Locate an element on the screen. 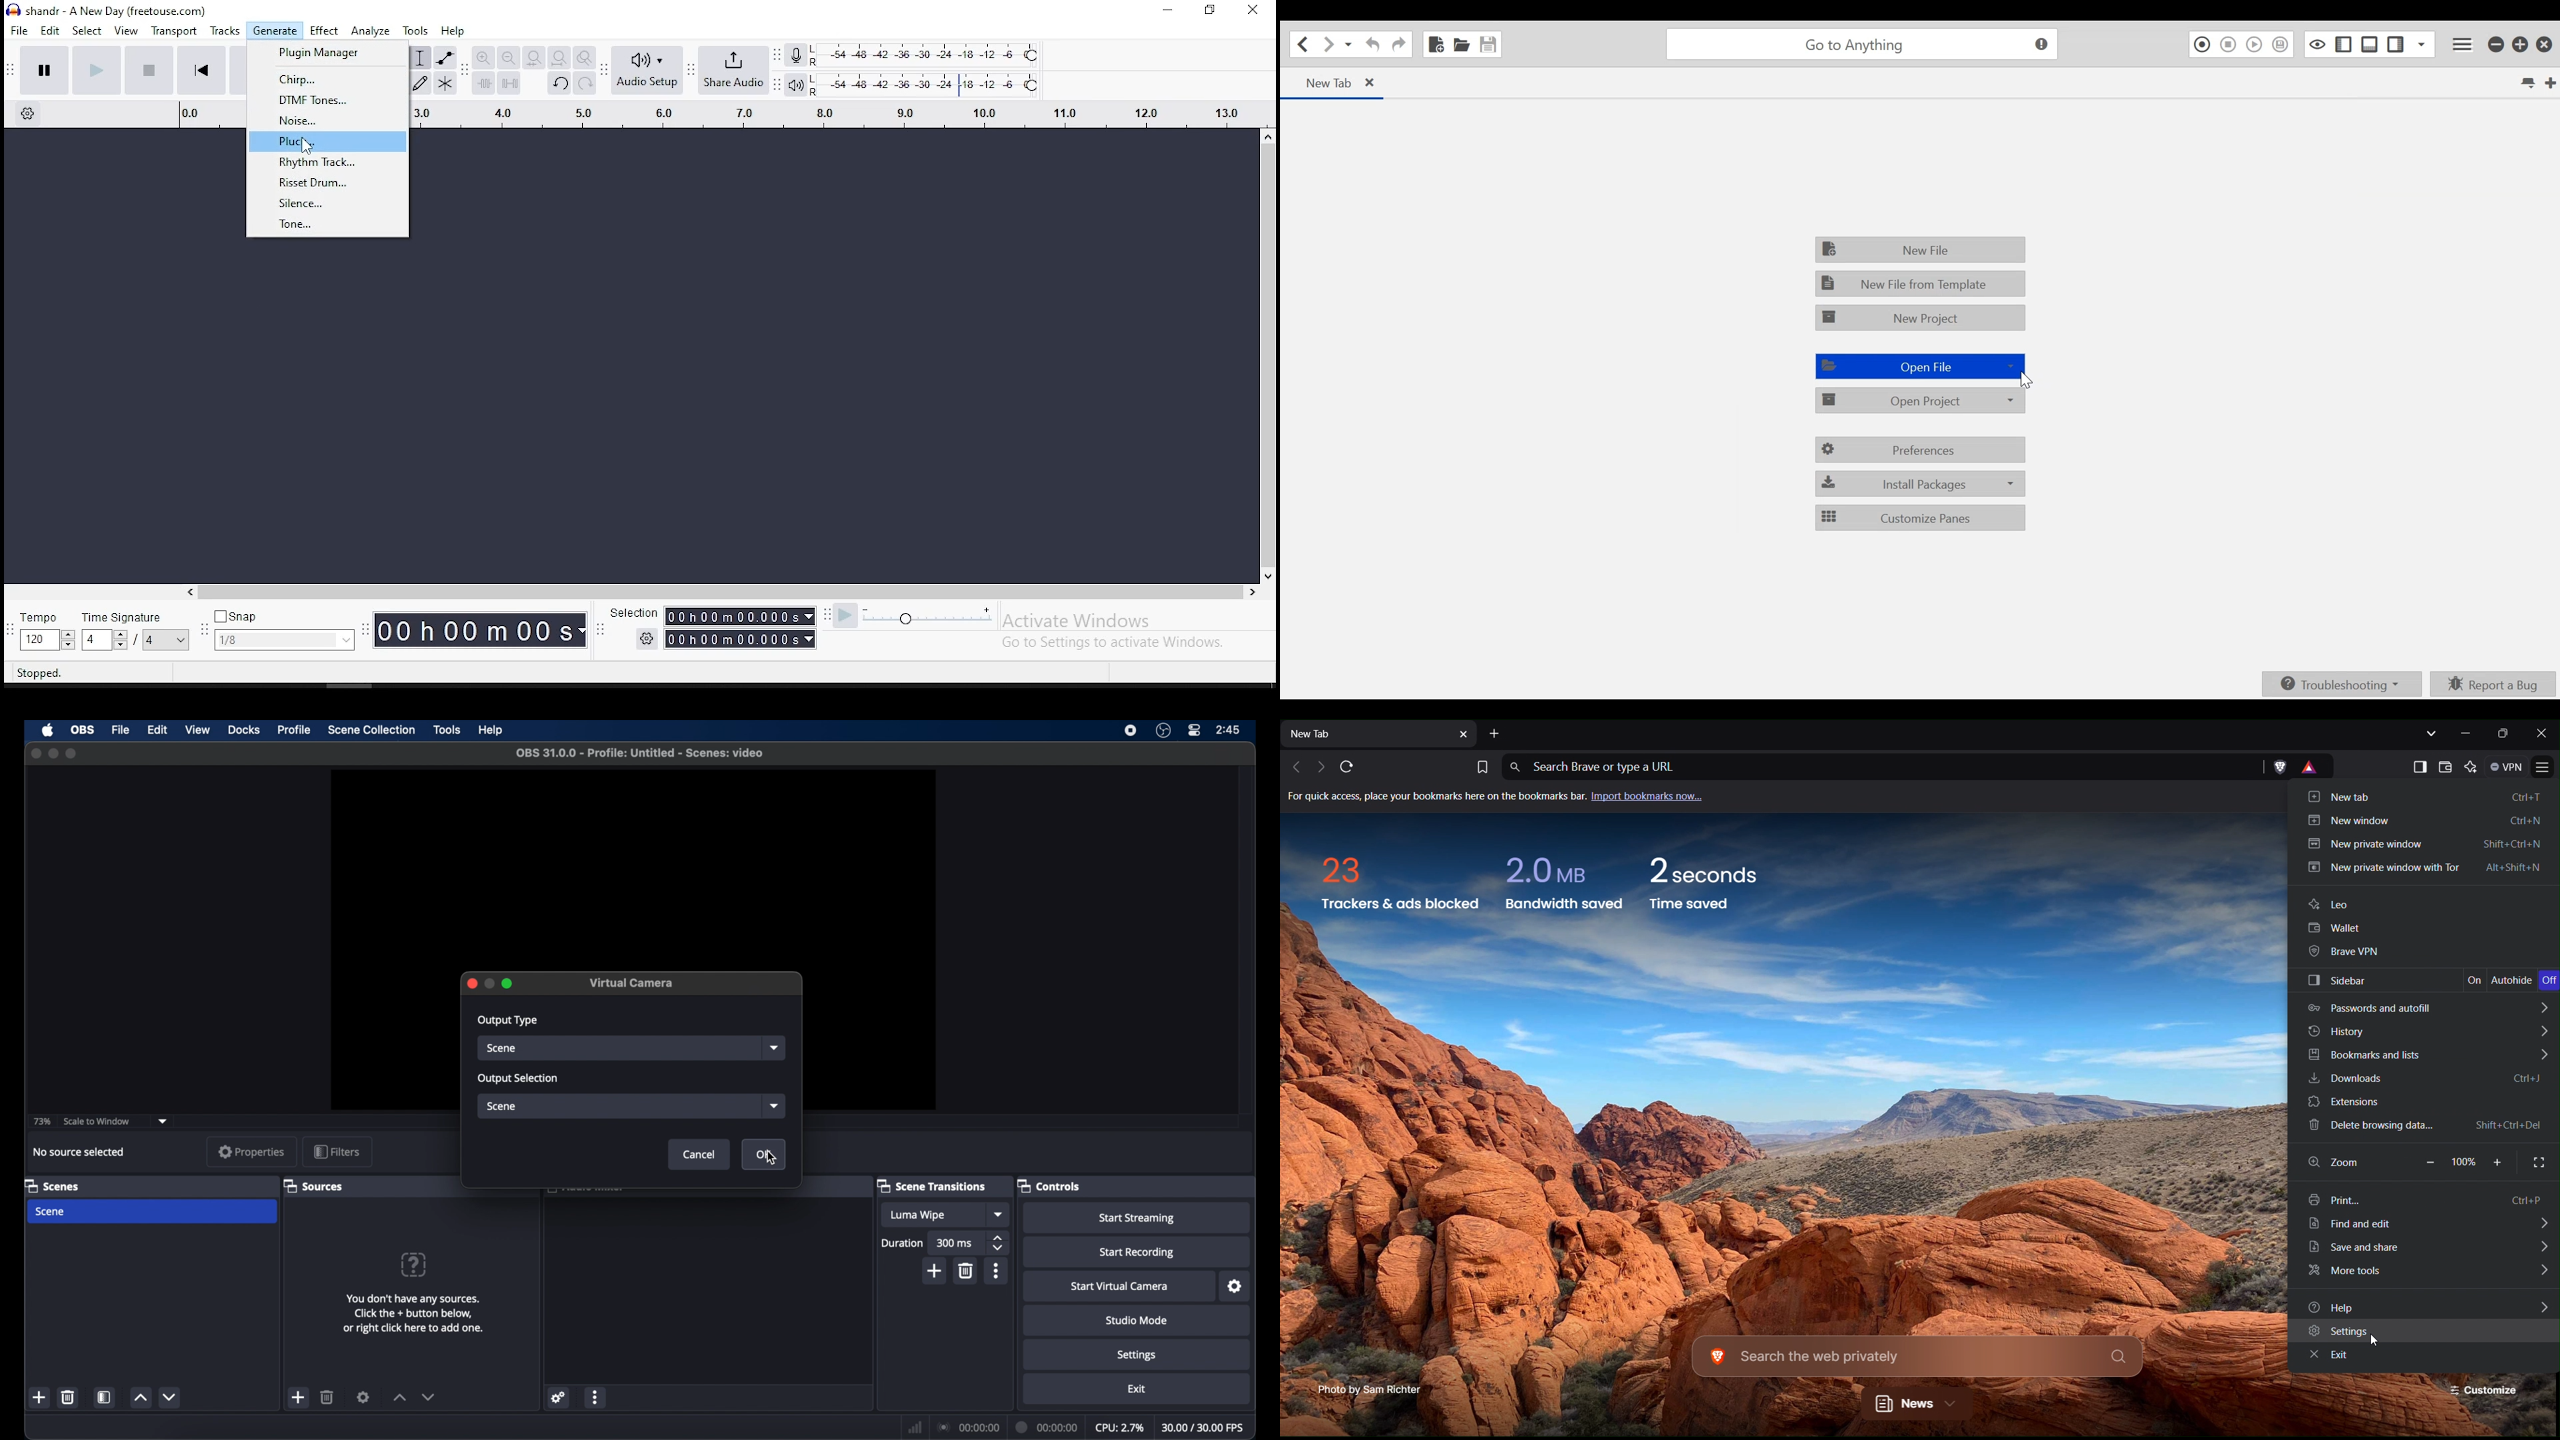 The height and width of the screenshot is (1456, 2576). transport is located at coordinates (176, 30).